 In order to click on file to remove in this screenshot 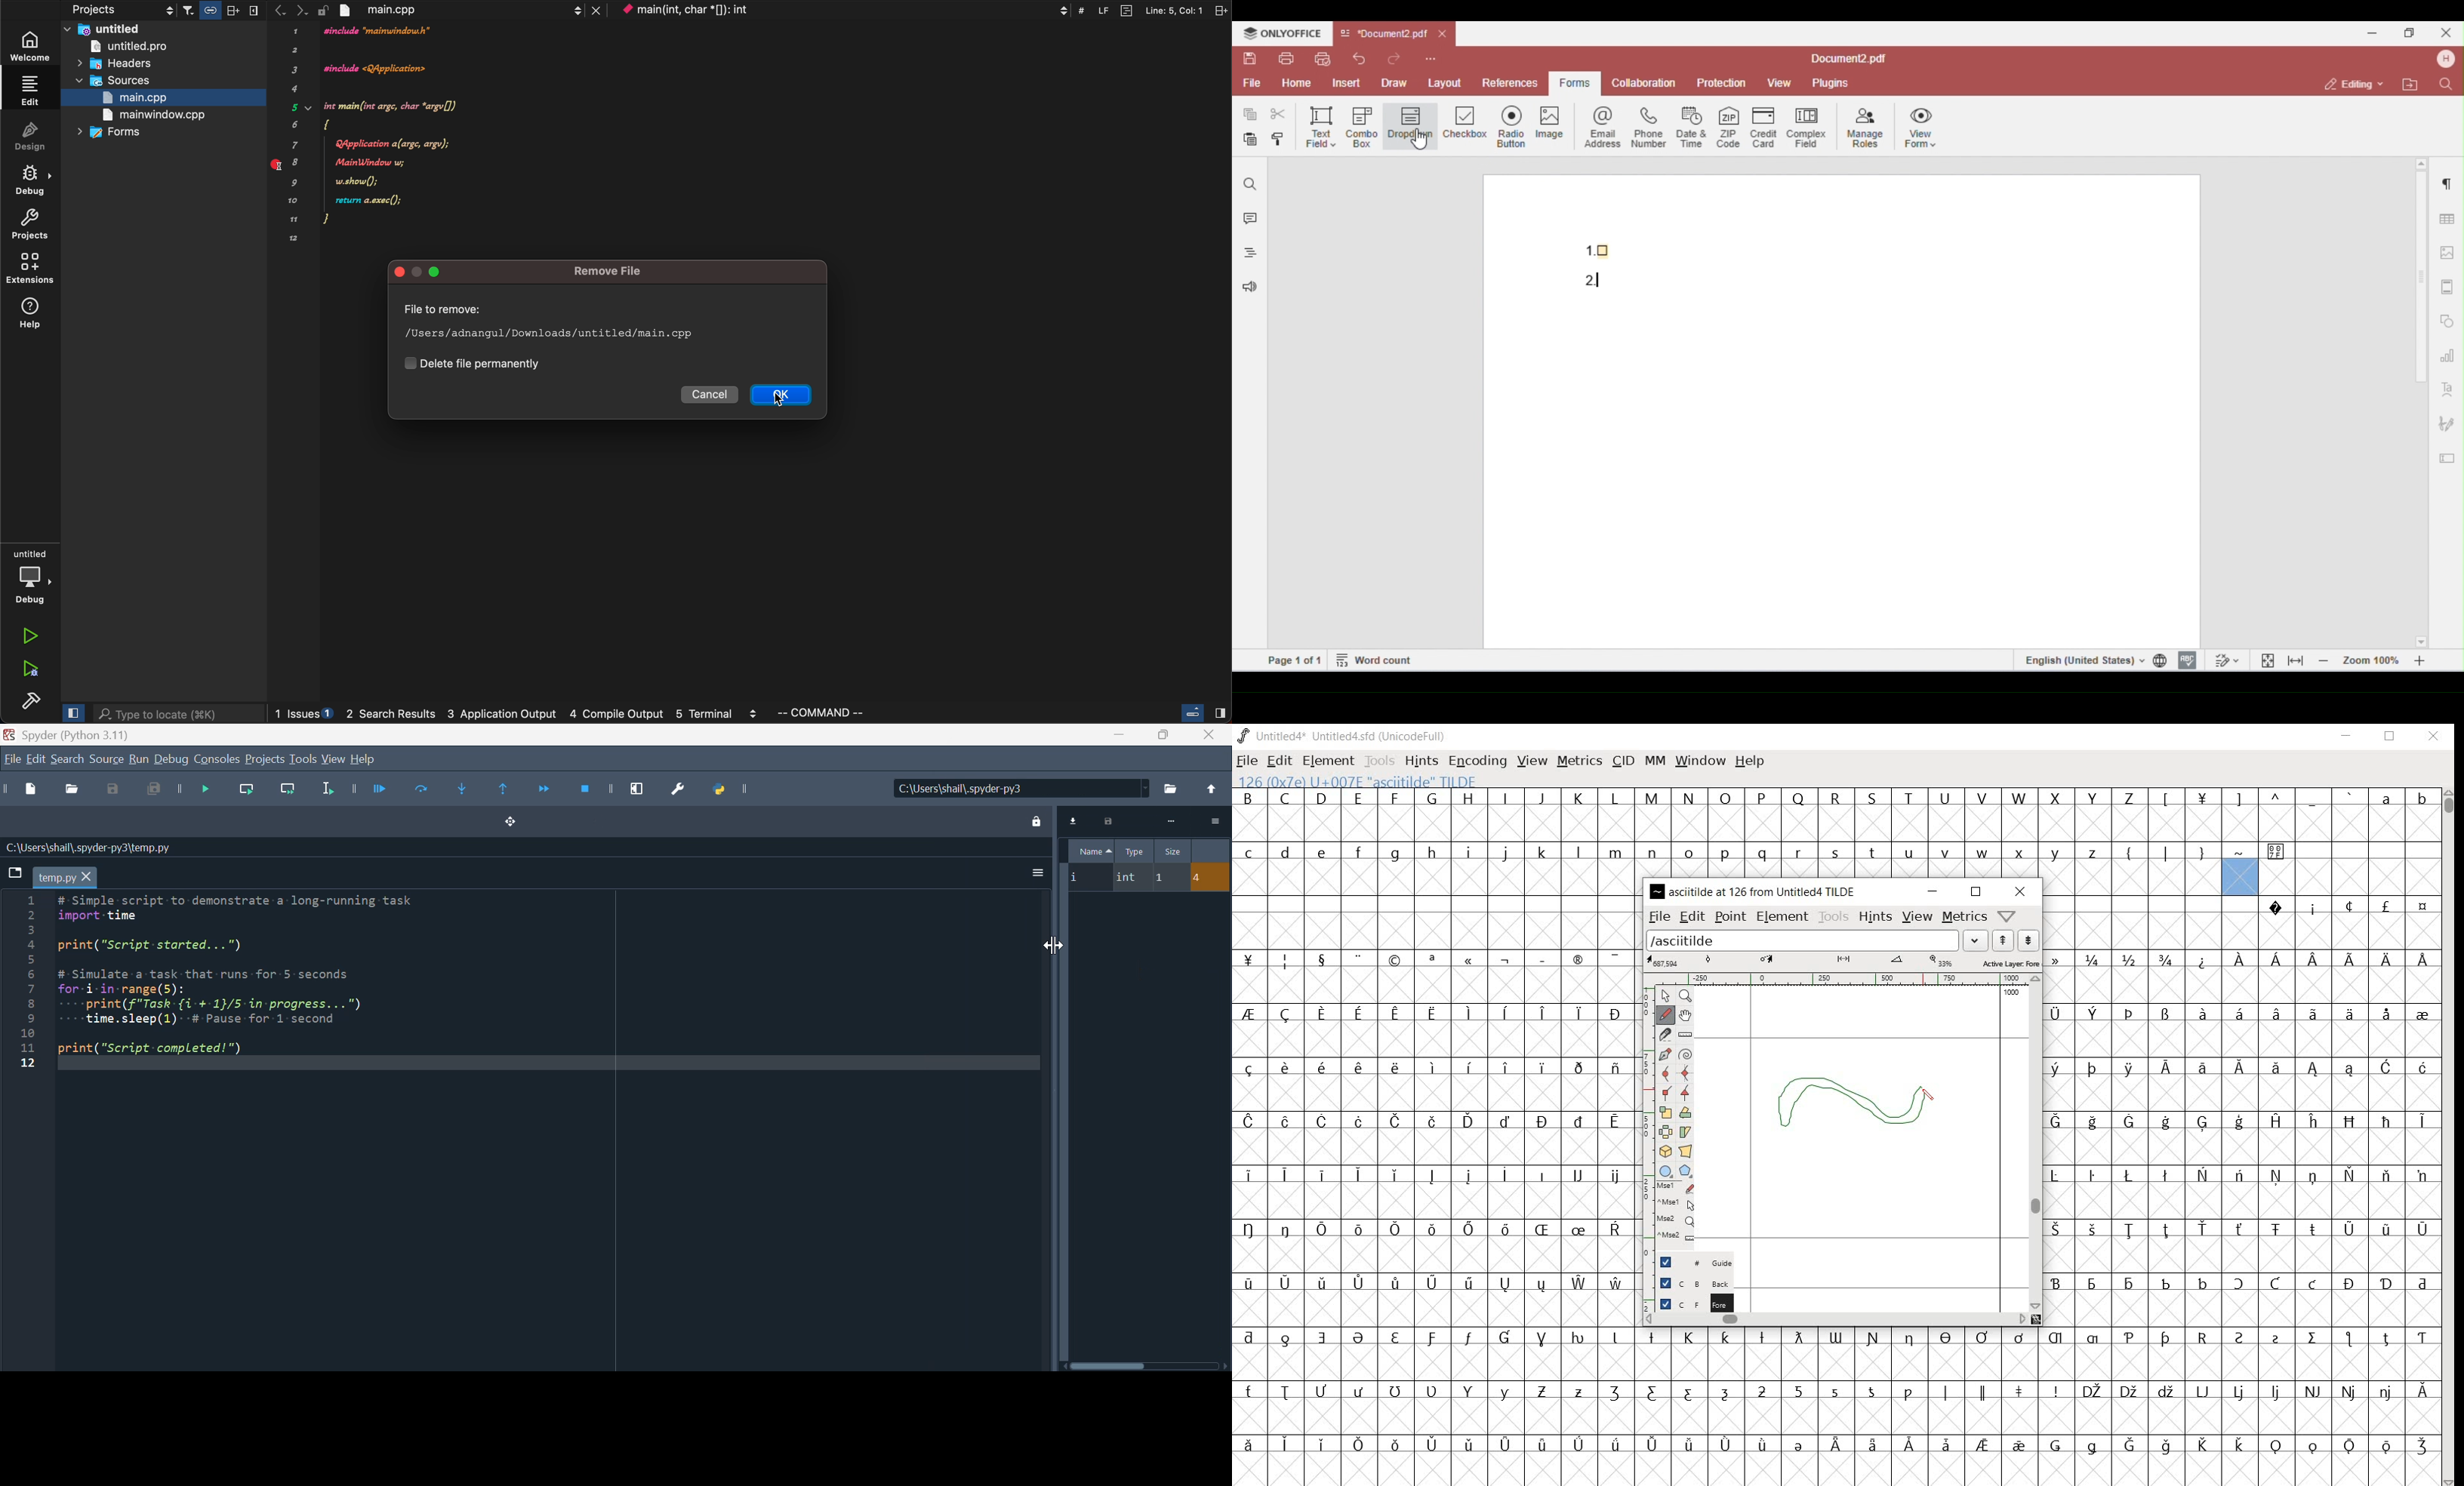, I will do `click(558, 325)`.